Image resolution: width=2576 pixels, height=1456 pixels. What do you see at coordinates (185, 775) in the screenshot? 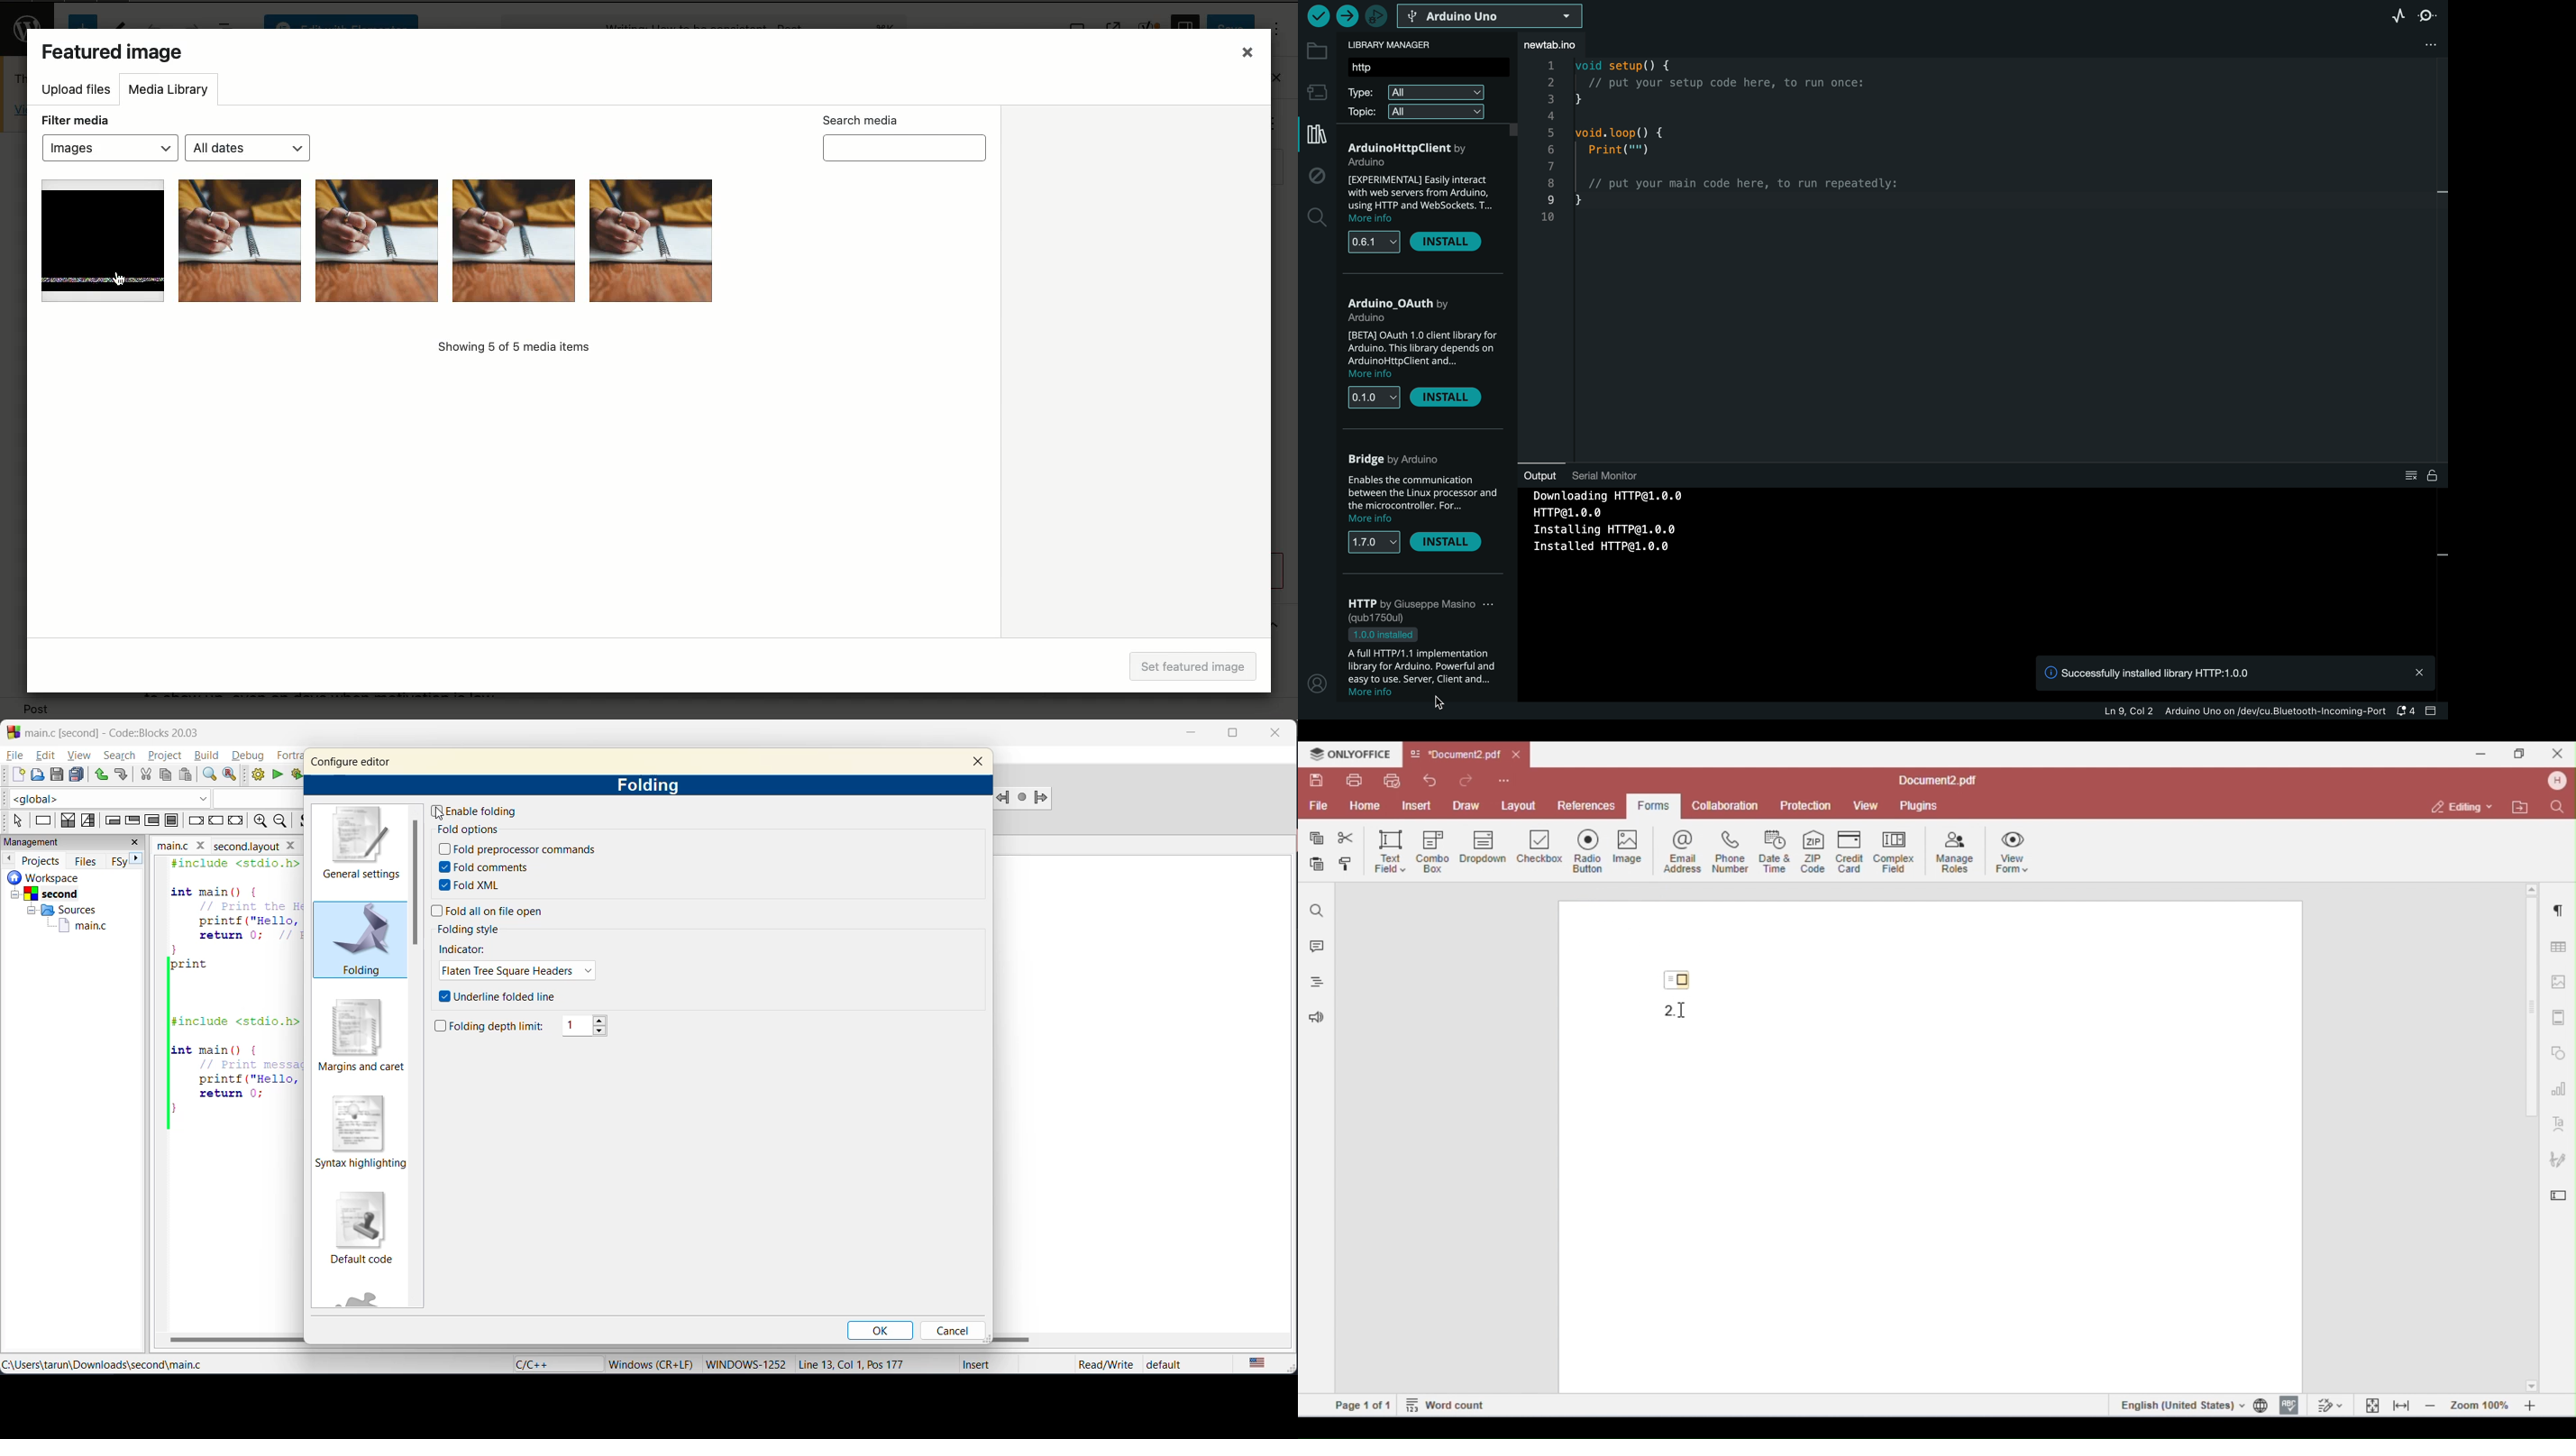
I see `paste` at bounding box center [185, 775].